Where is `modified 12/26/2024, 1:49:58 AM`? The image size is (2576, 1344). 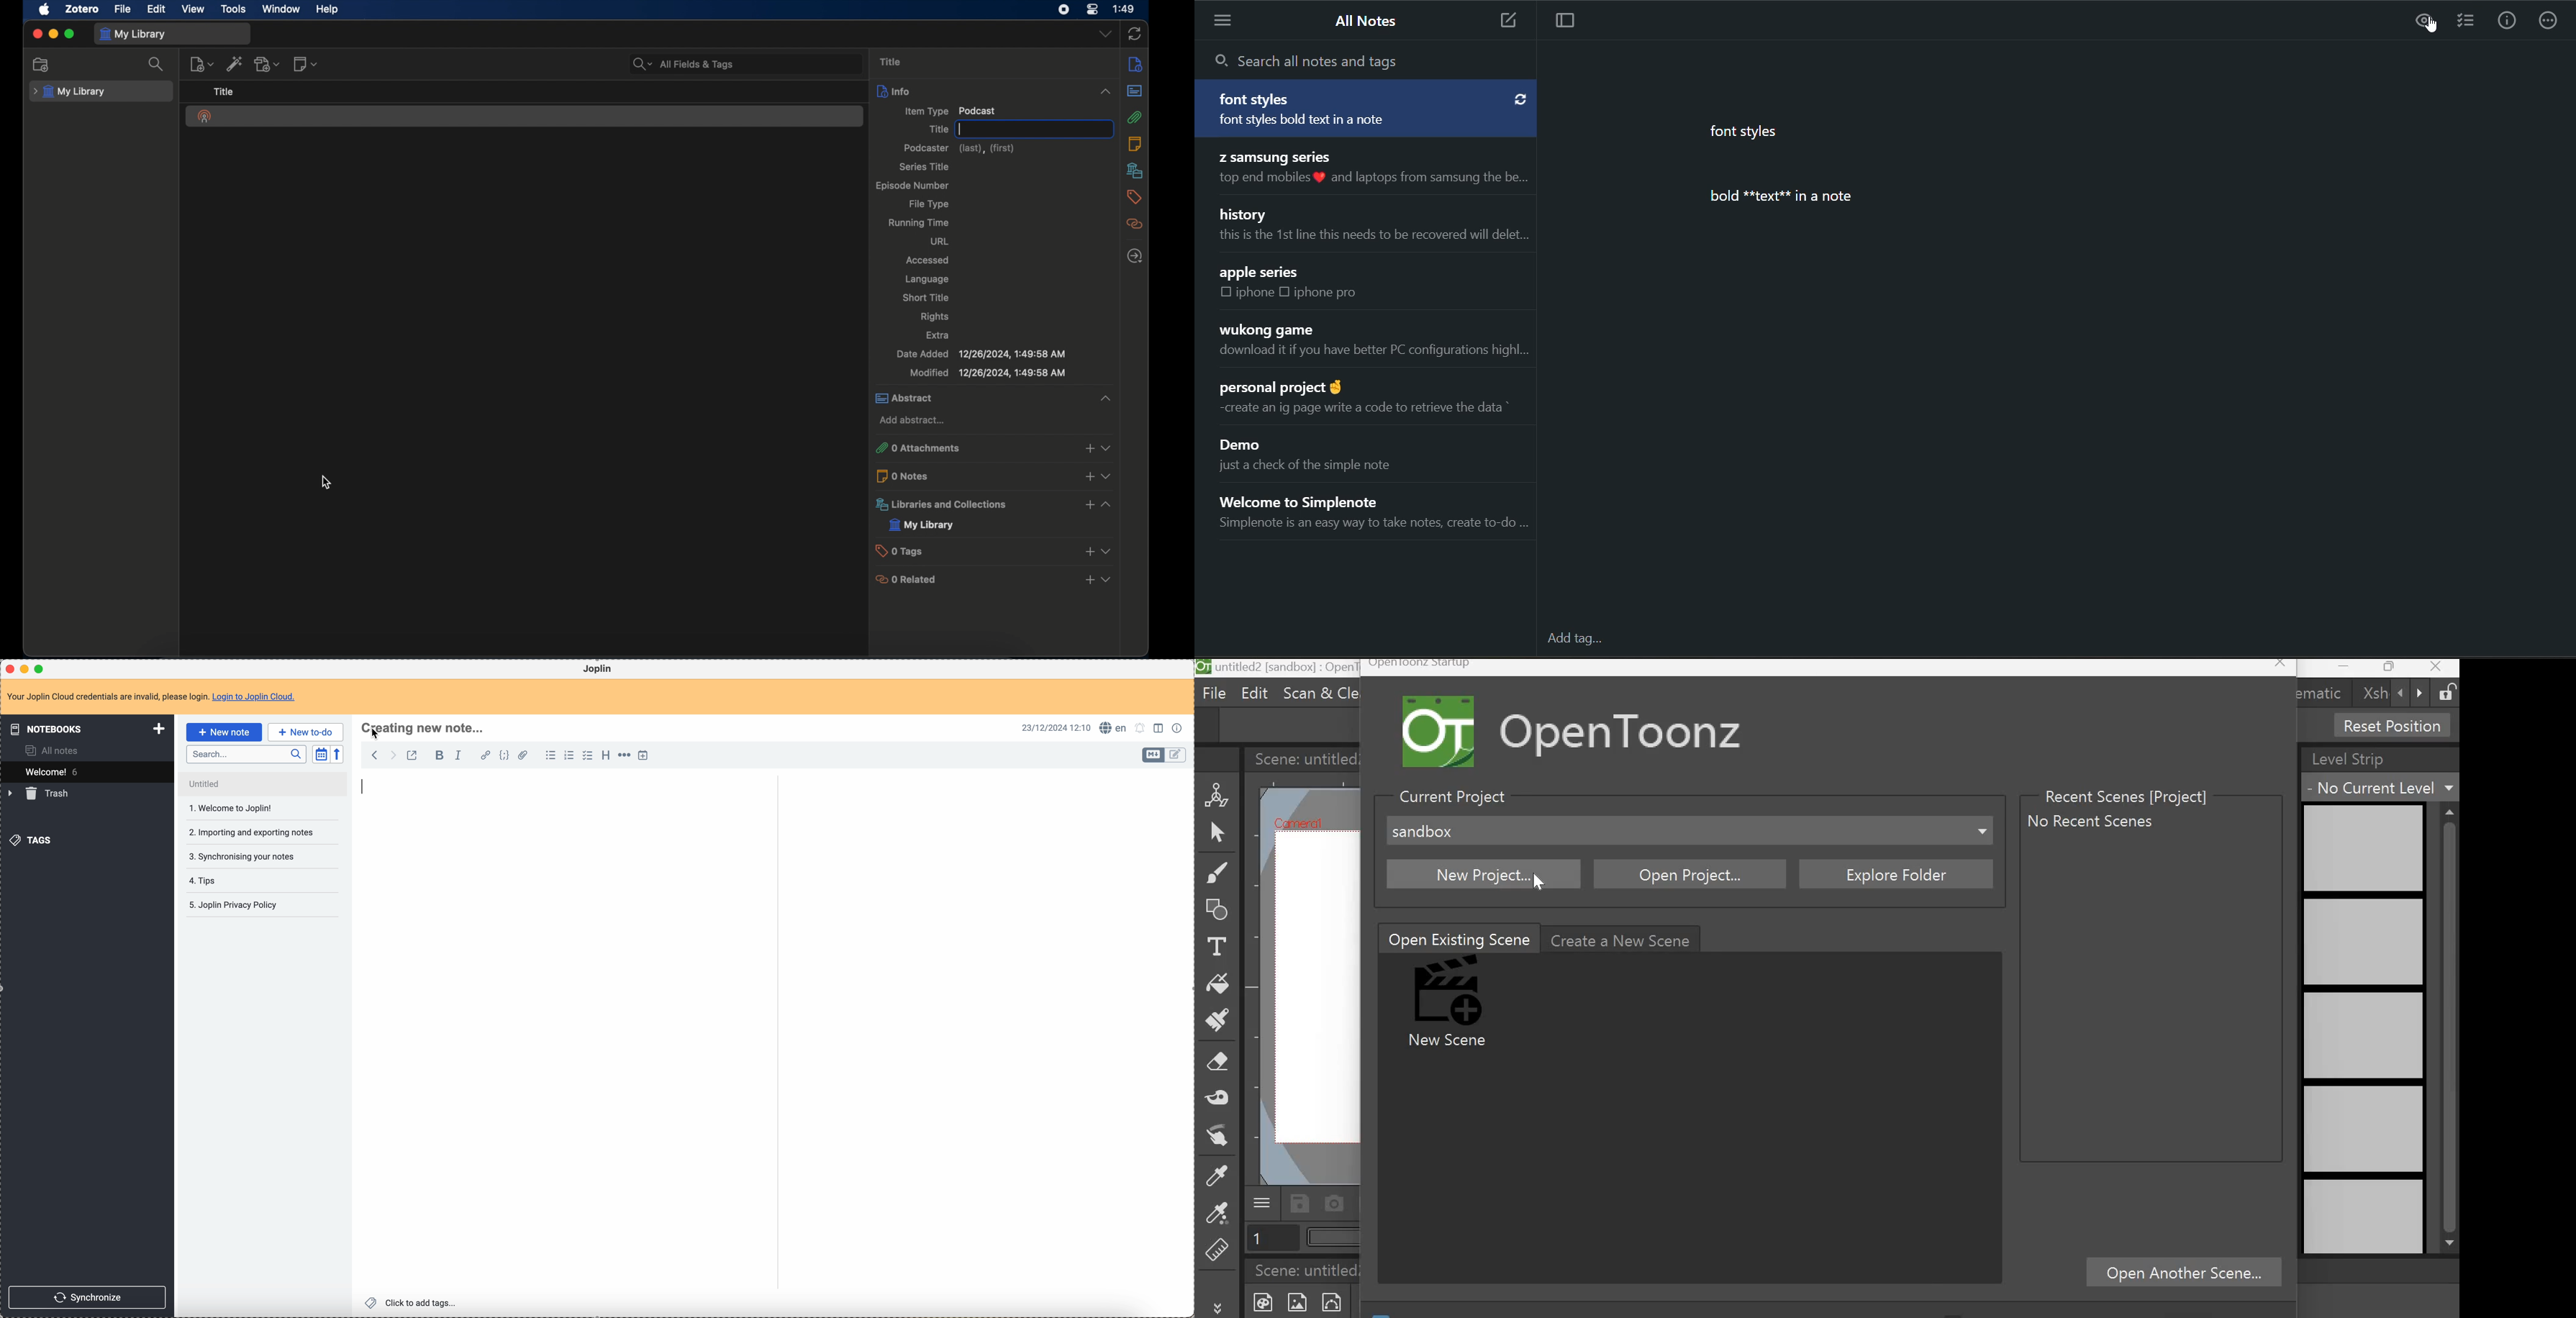 modified 12/26/2024, 1:49:58 AM is located at coordinates (988, 373).